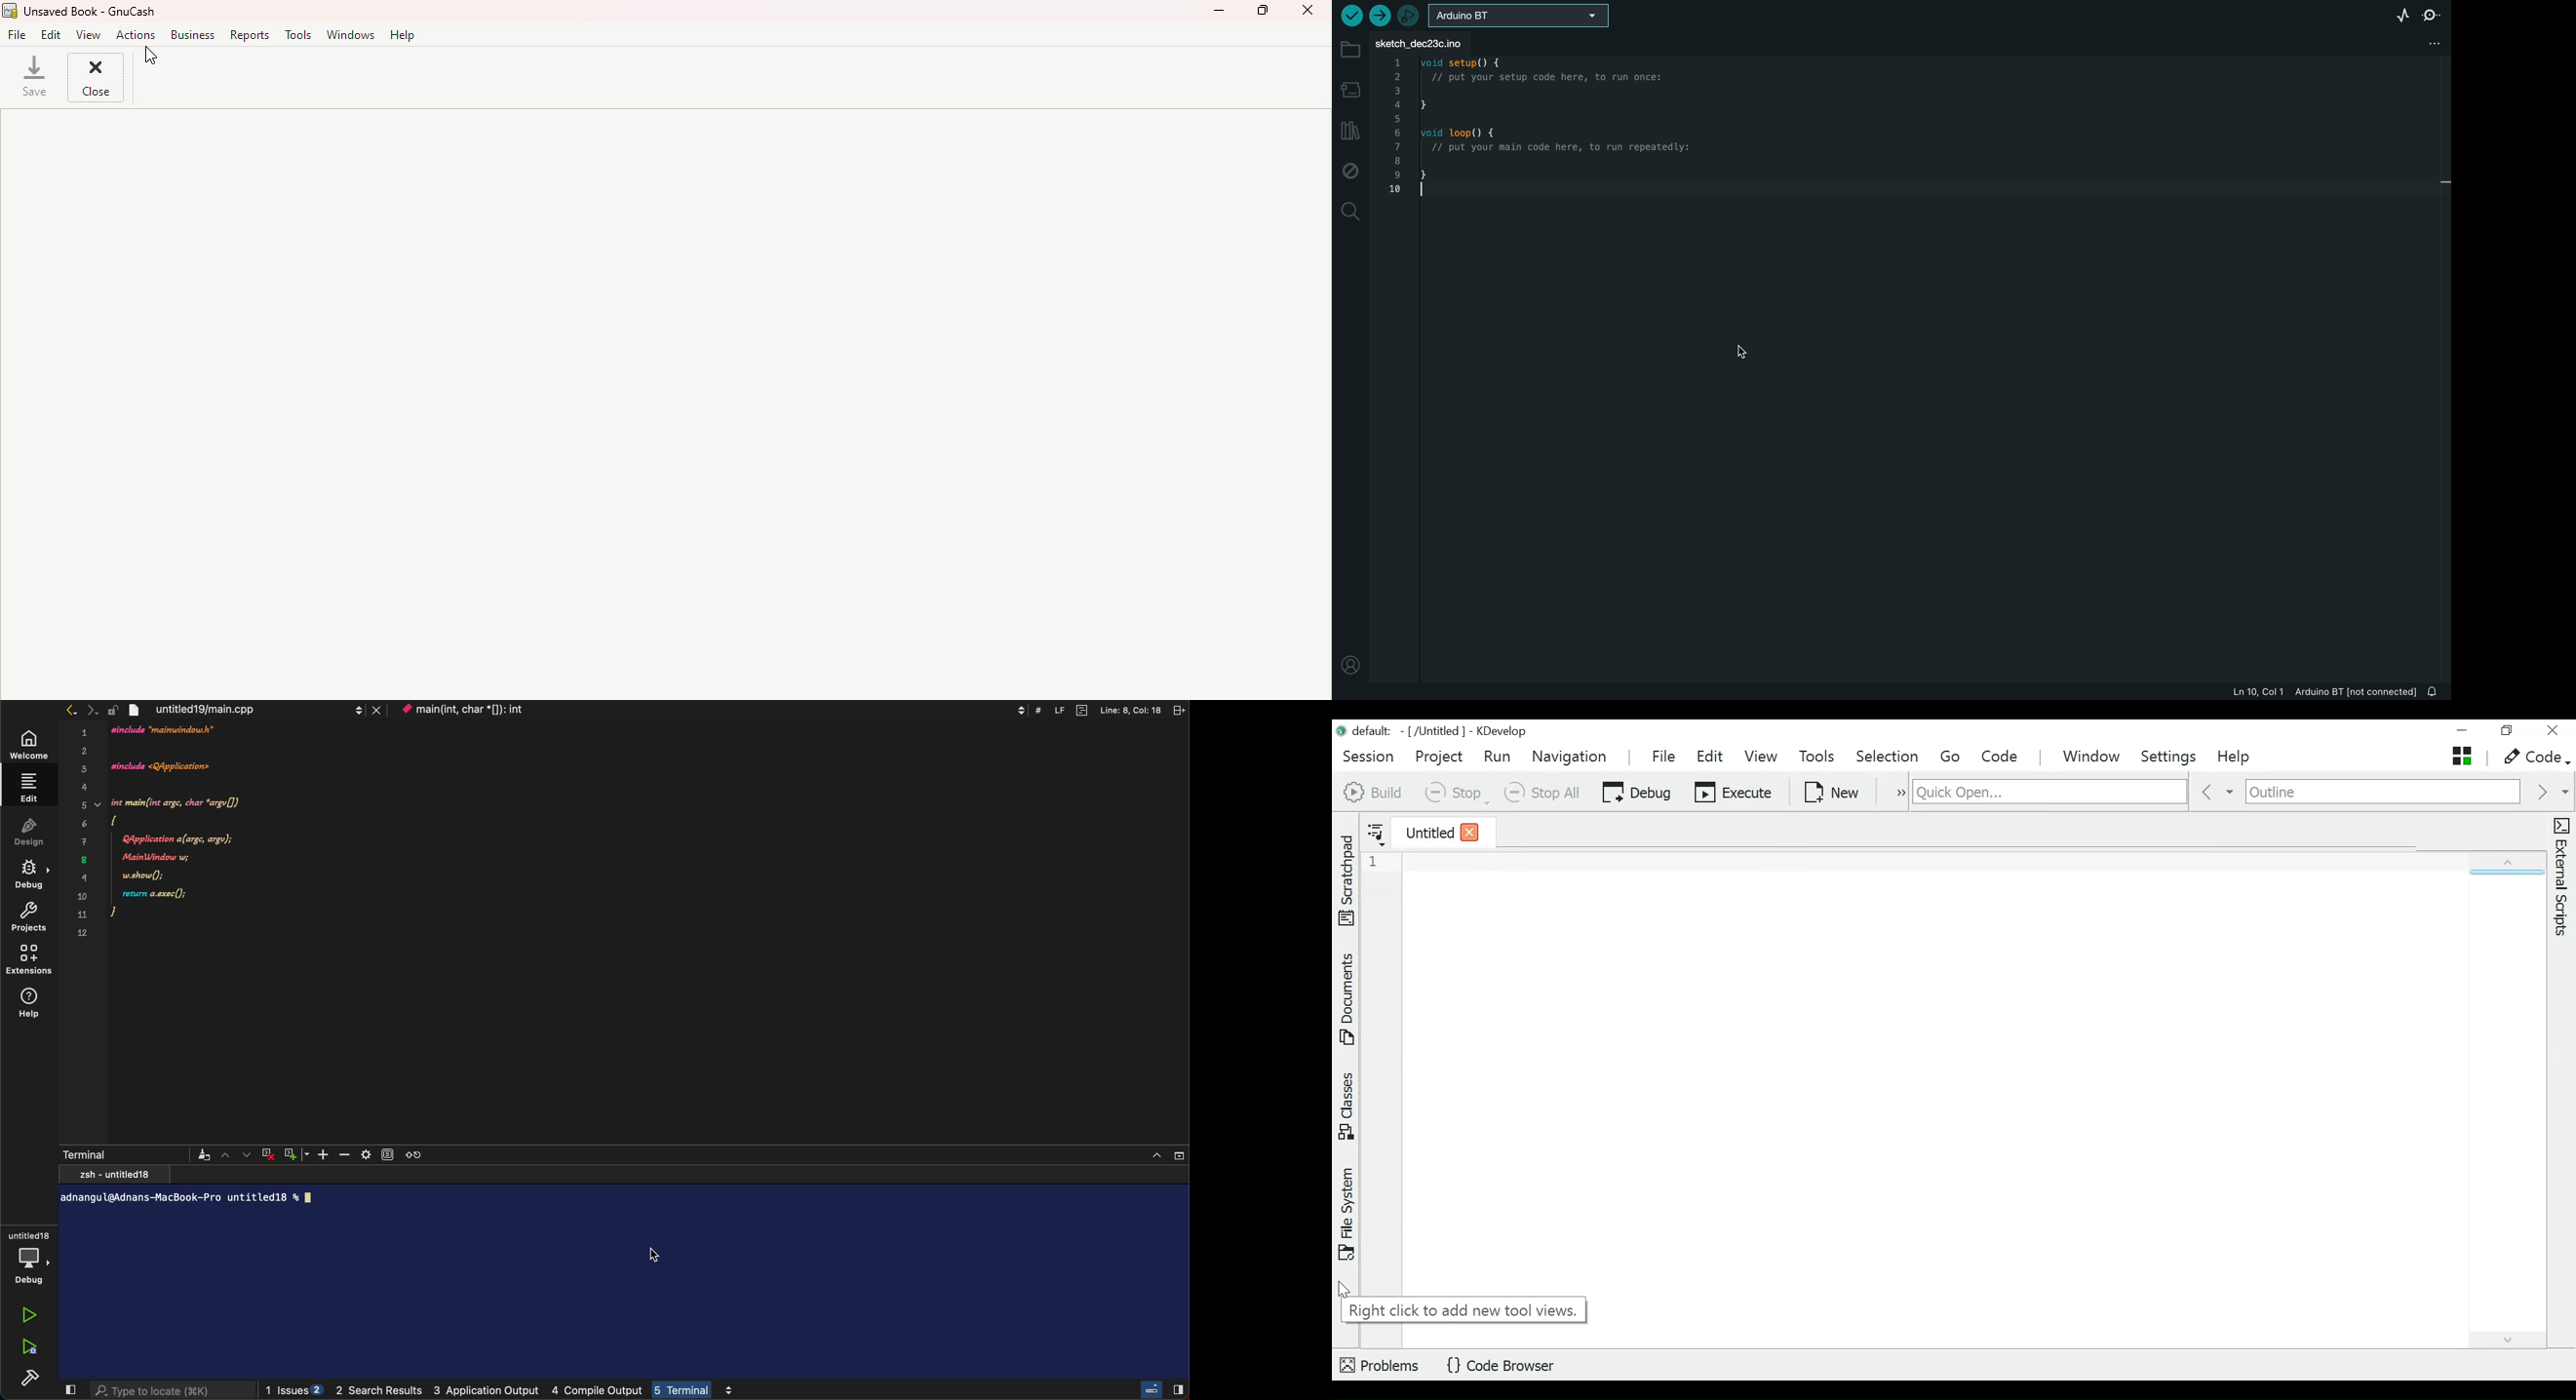  What do you see at coordinates (352, 35) in the screenshot?
I see `Windows` at bounding box center [352, 35].